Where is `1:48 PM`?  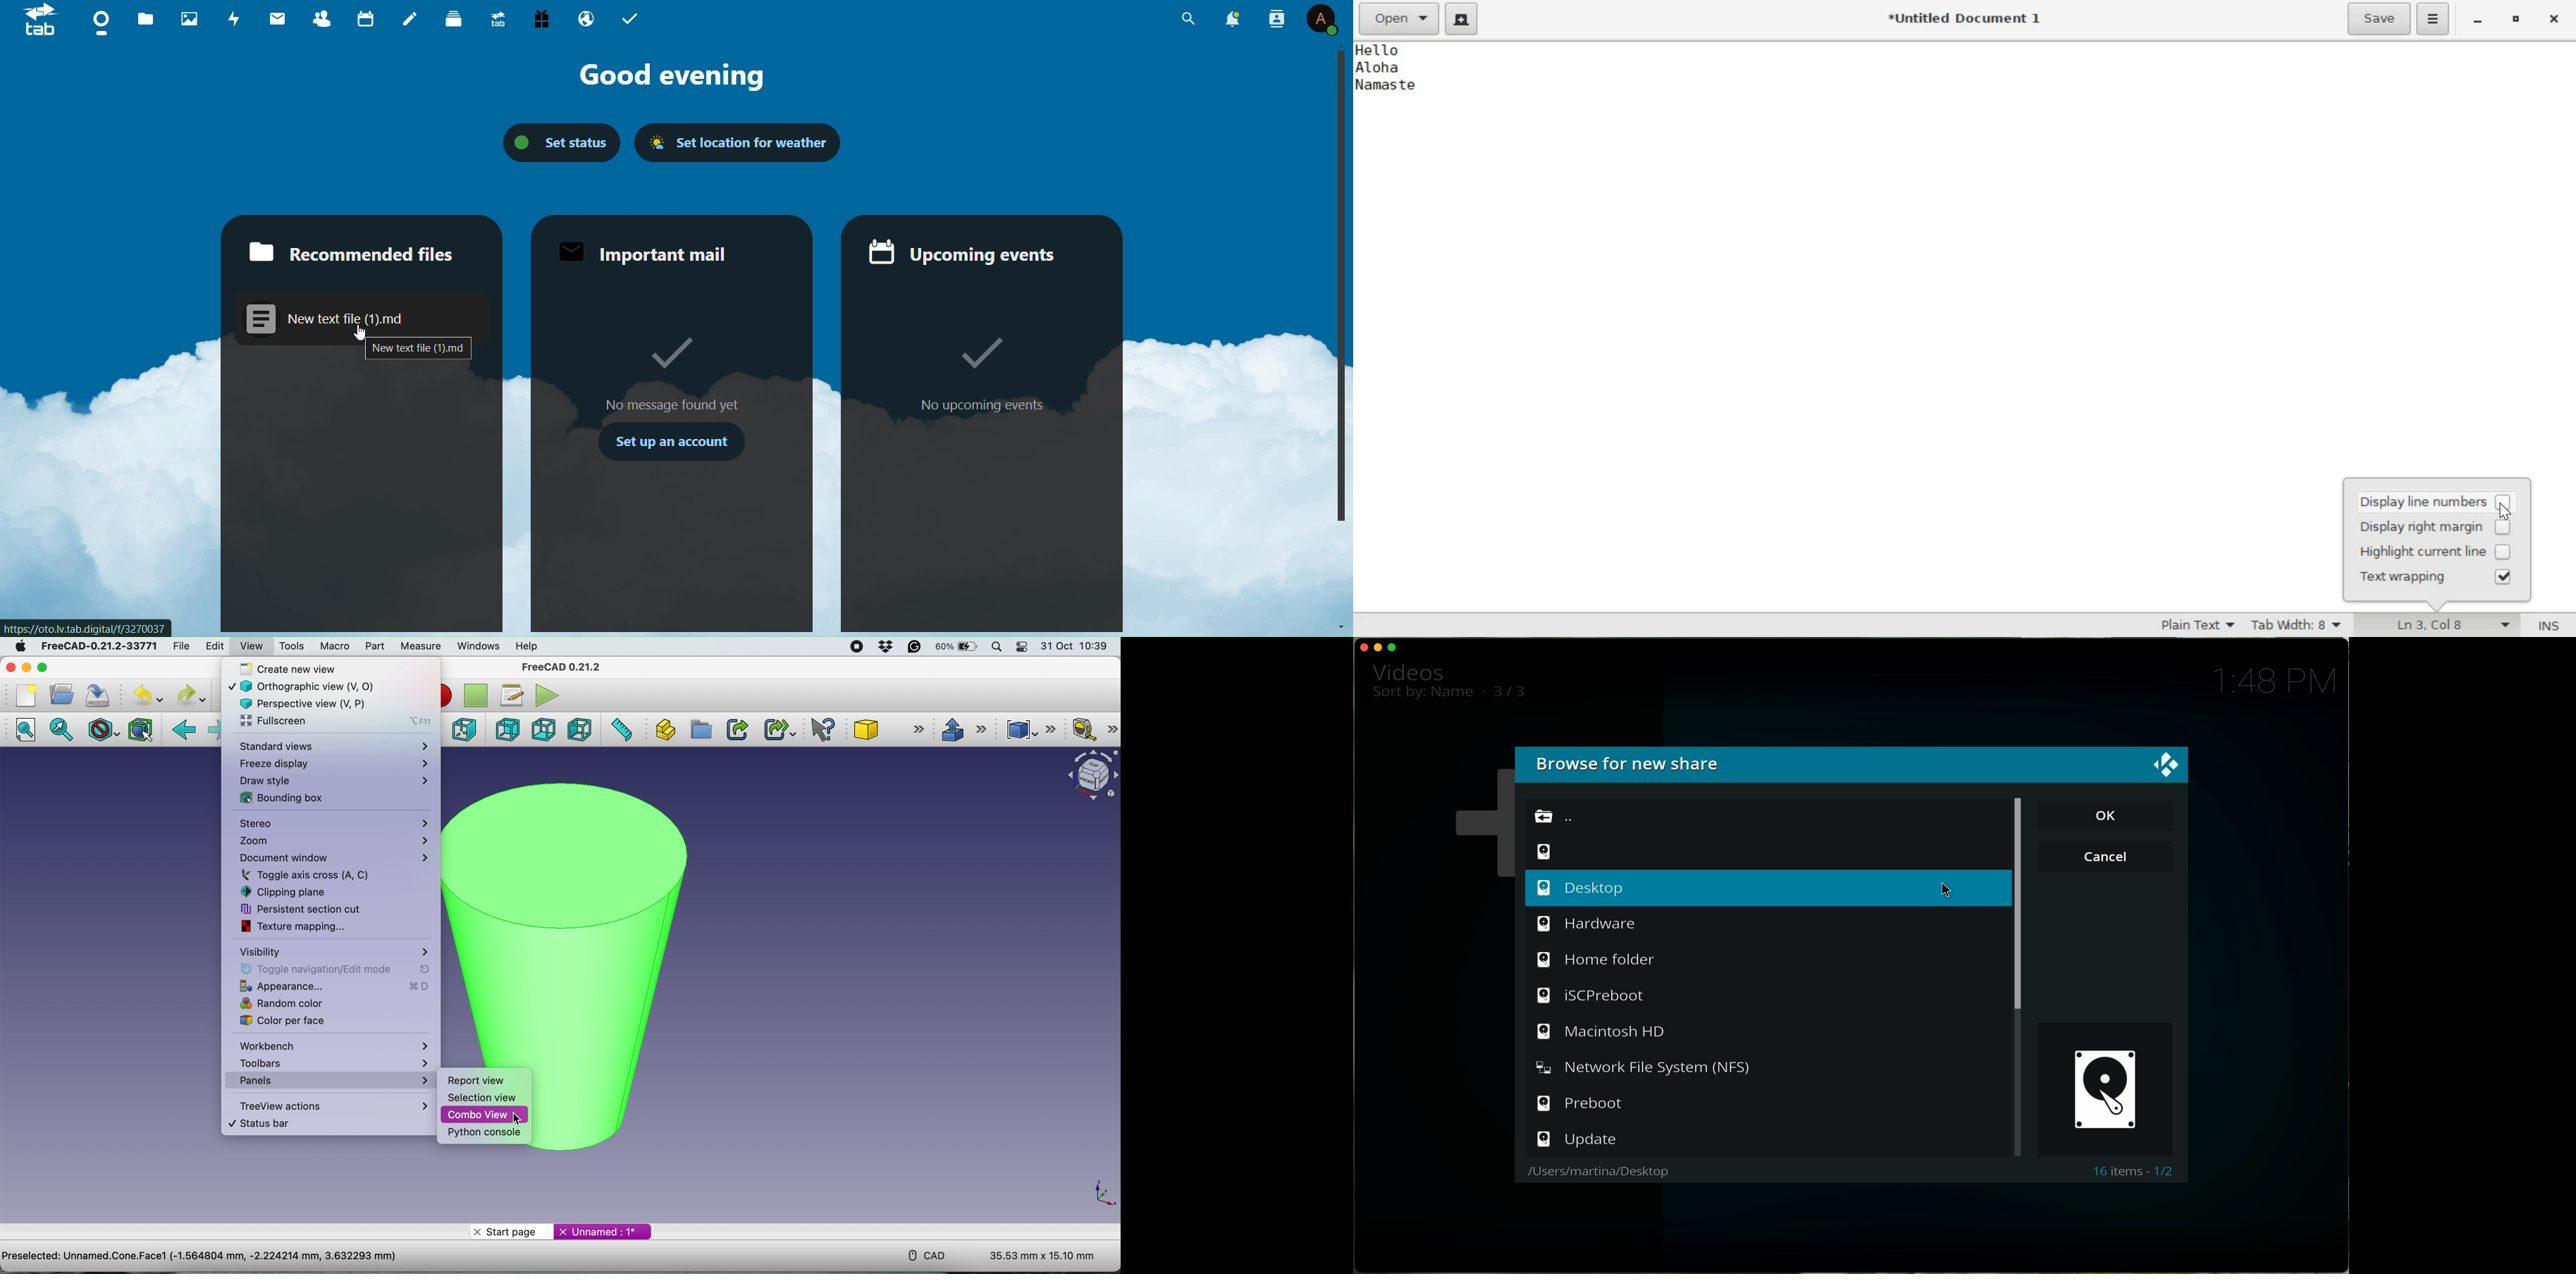 1:48 PM is located at coordinates (2280, 680).